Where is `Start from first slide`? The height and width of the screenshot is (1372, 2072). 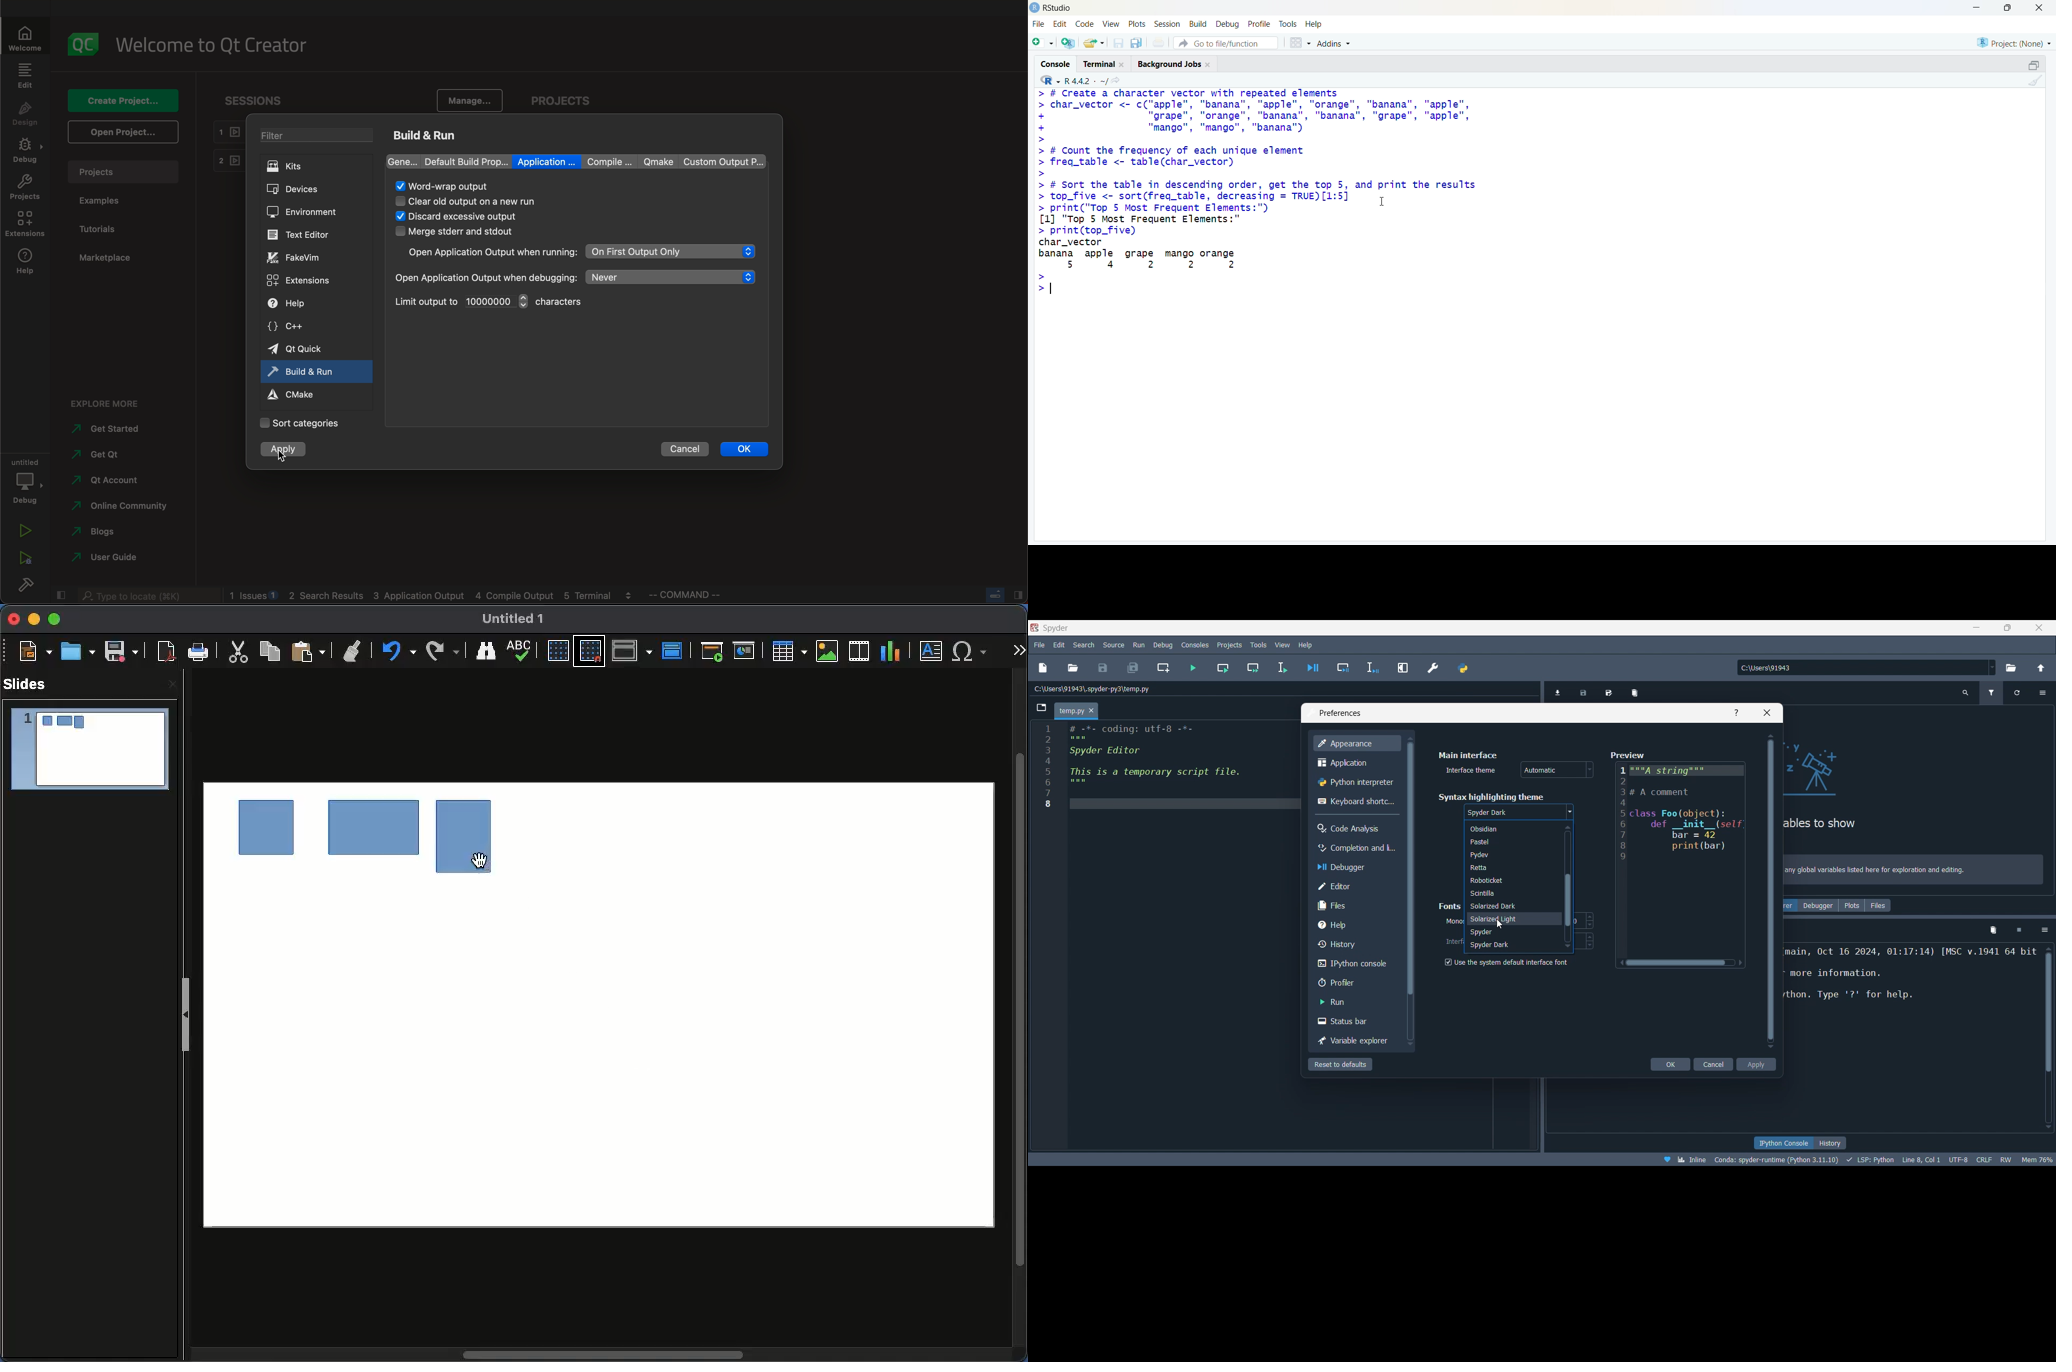 Start from first slide is located at coordinates (711, 653).